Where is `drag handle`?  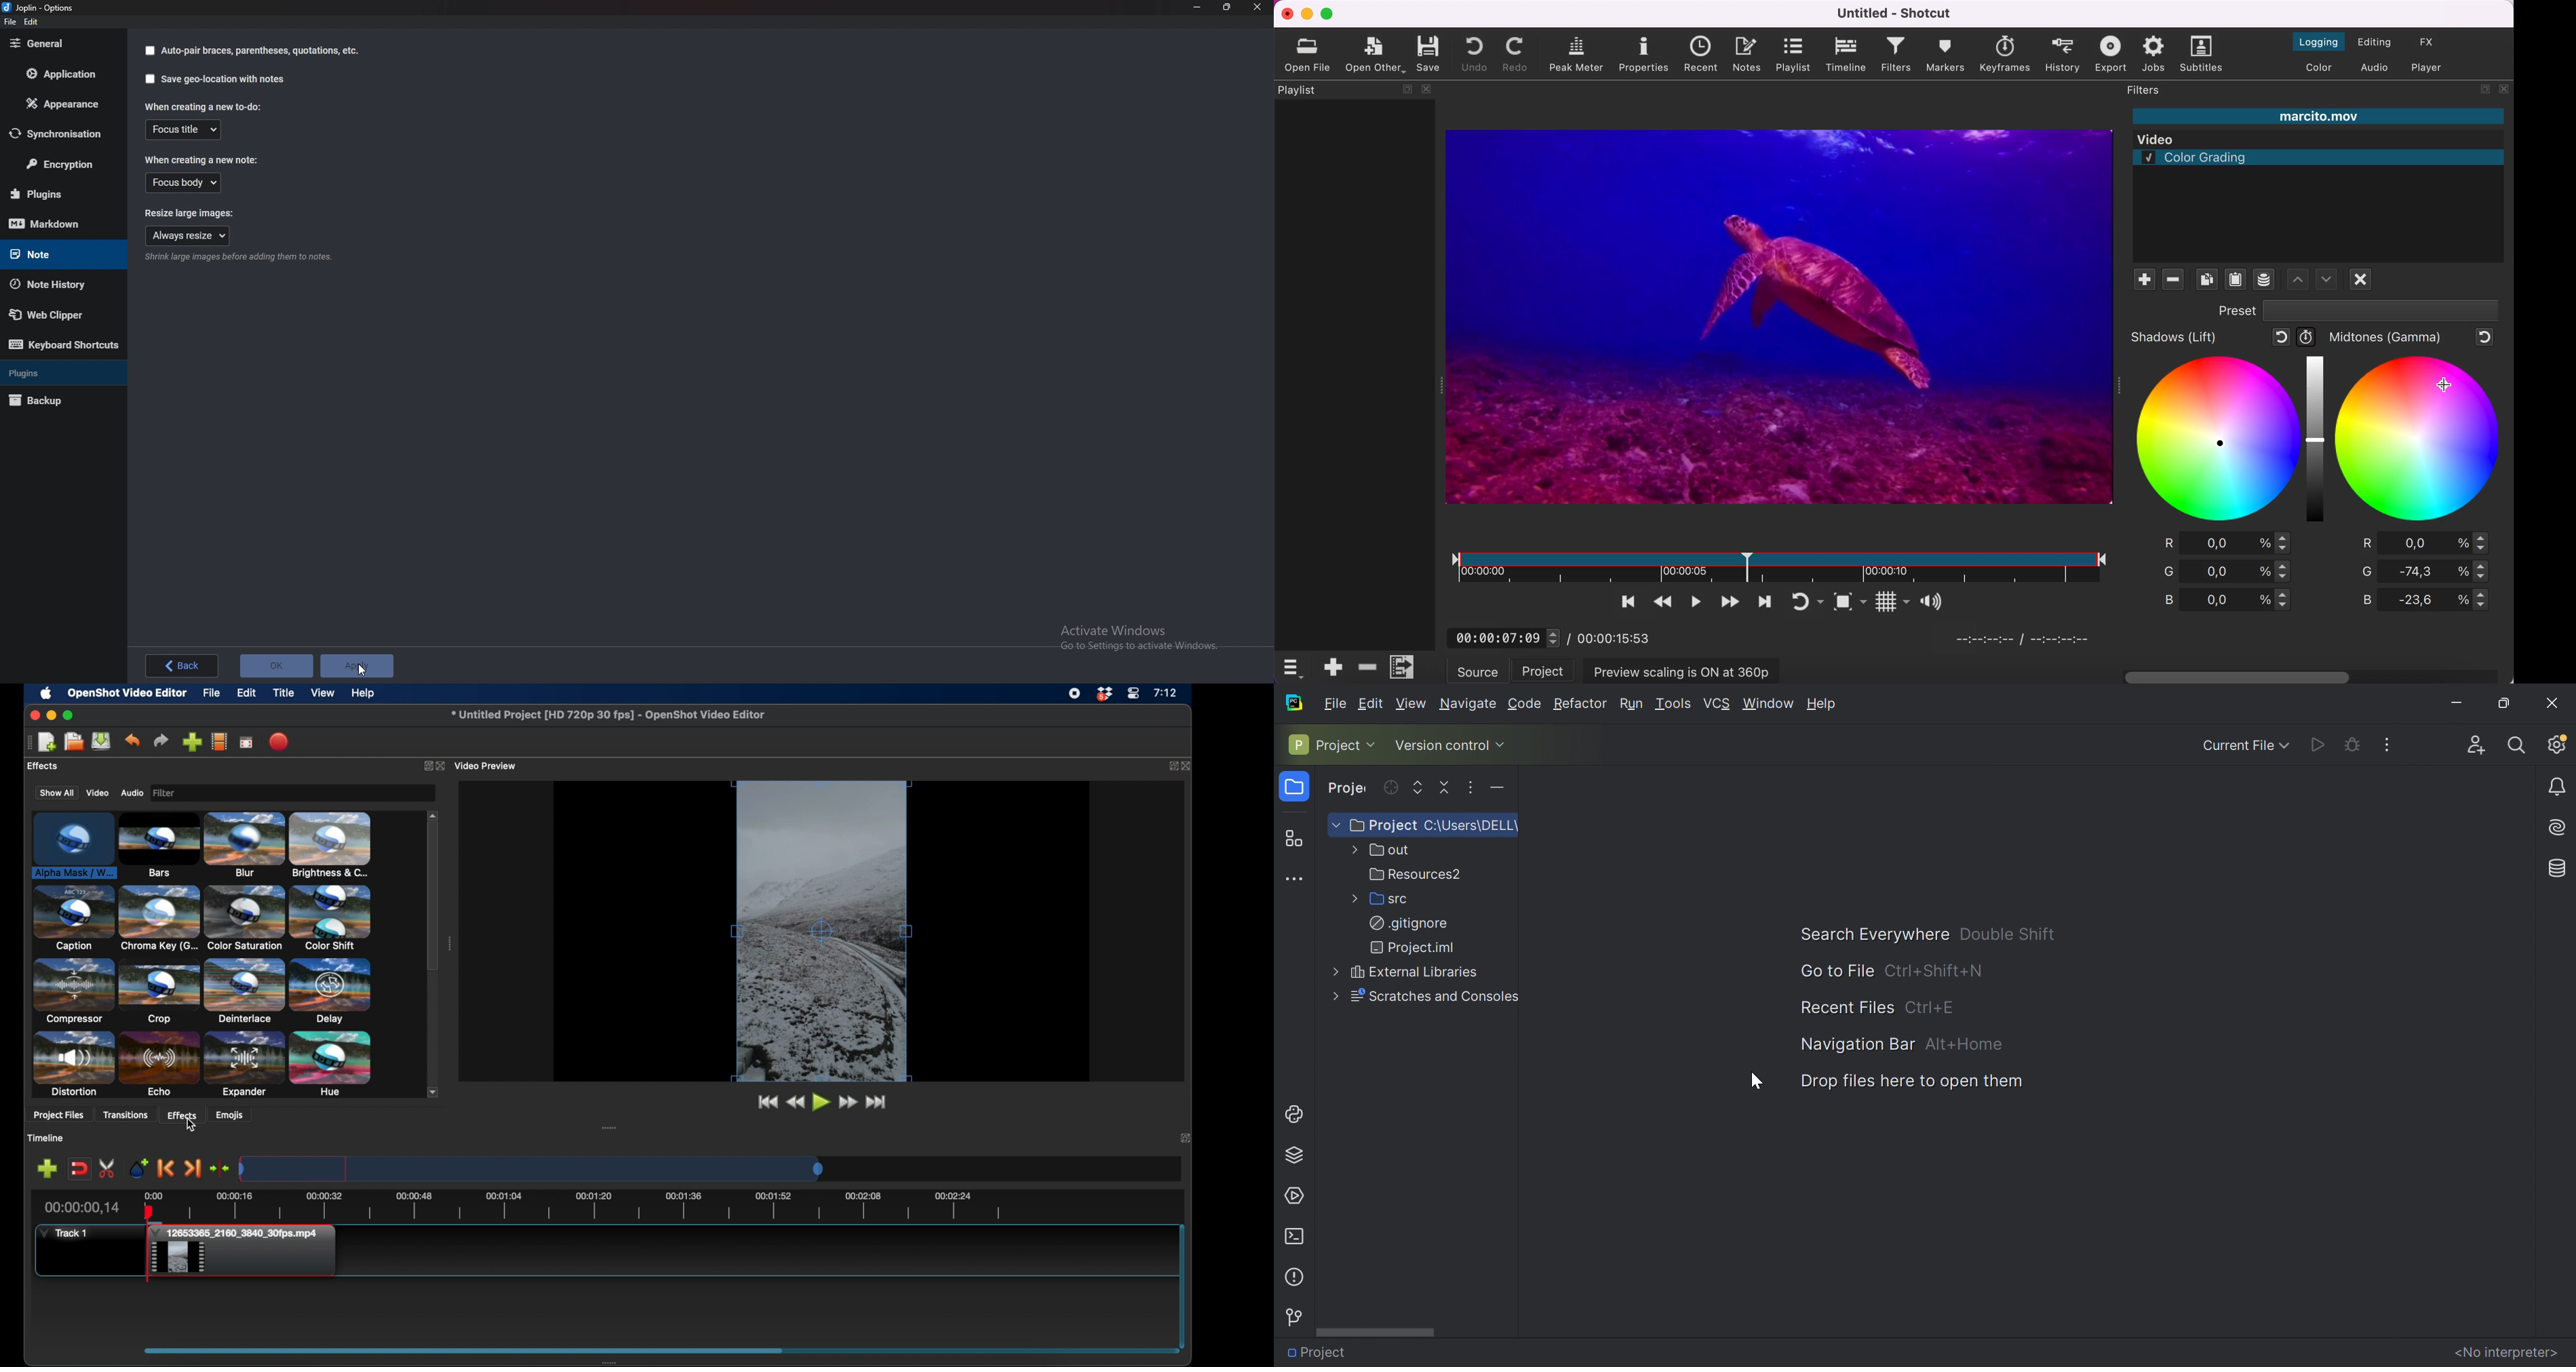
drag handle is located at coordinates (25, 742).